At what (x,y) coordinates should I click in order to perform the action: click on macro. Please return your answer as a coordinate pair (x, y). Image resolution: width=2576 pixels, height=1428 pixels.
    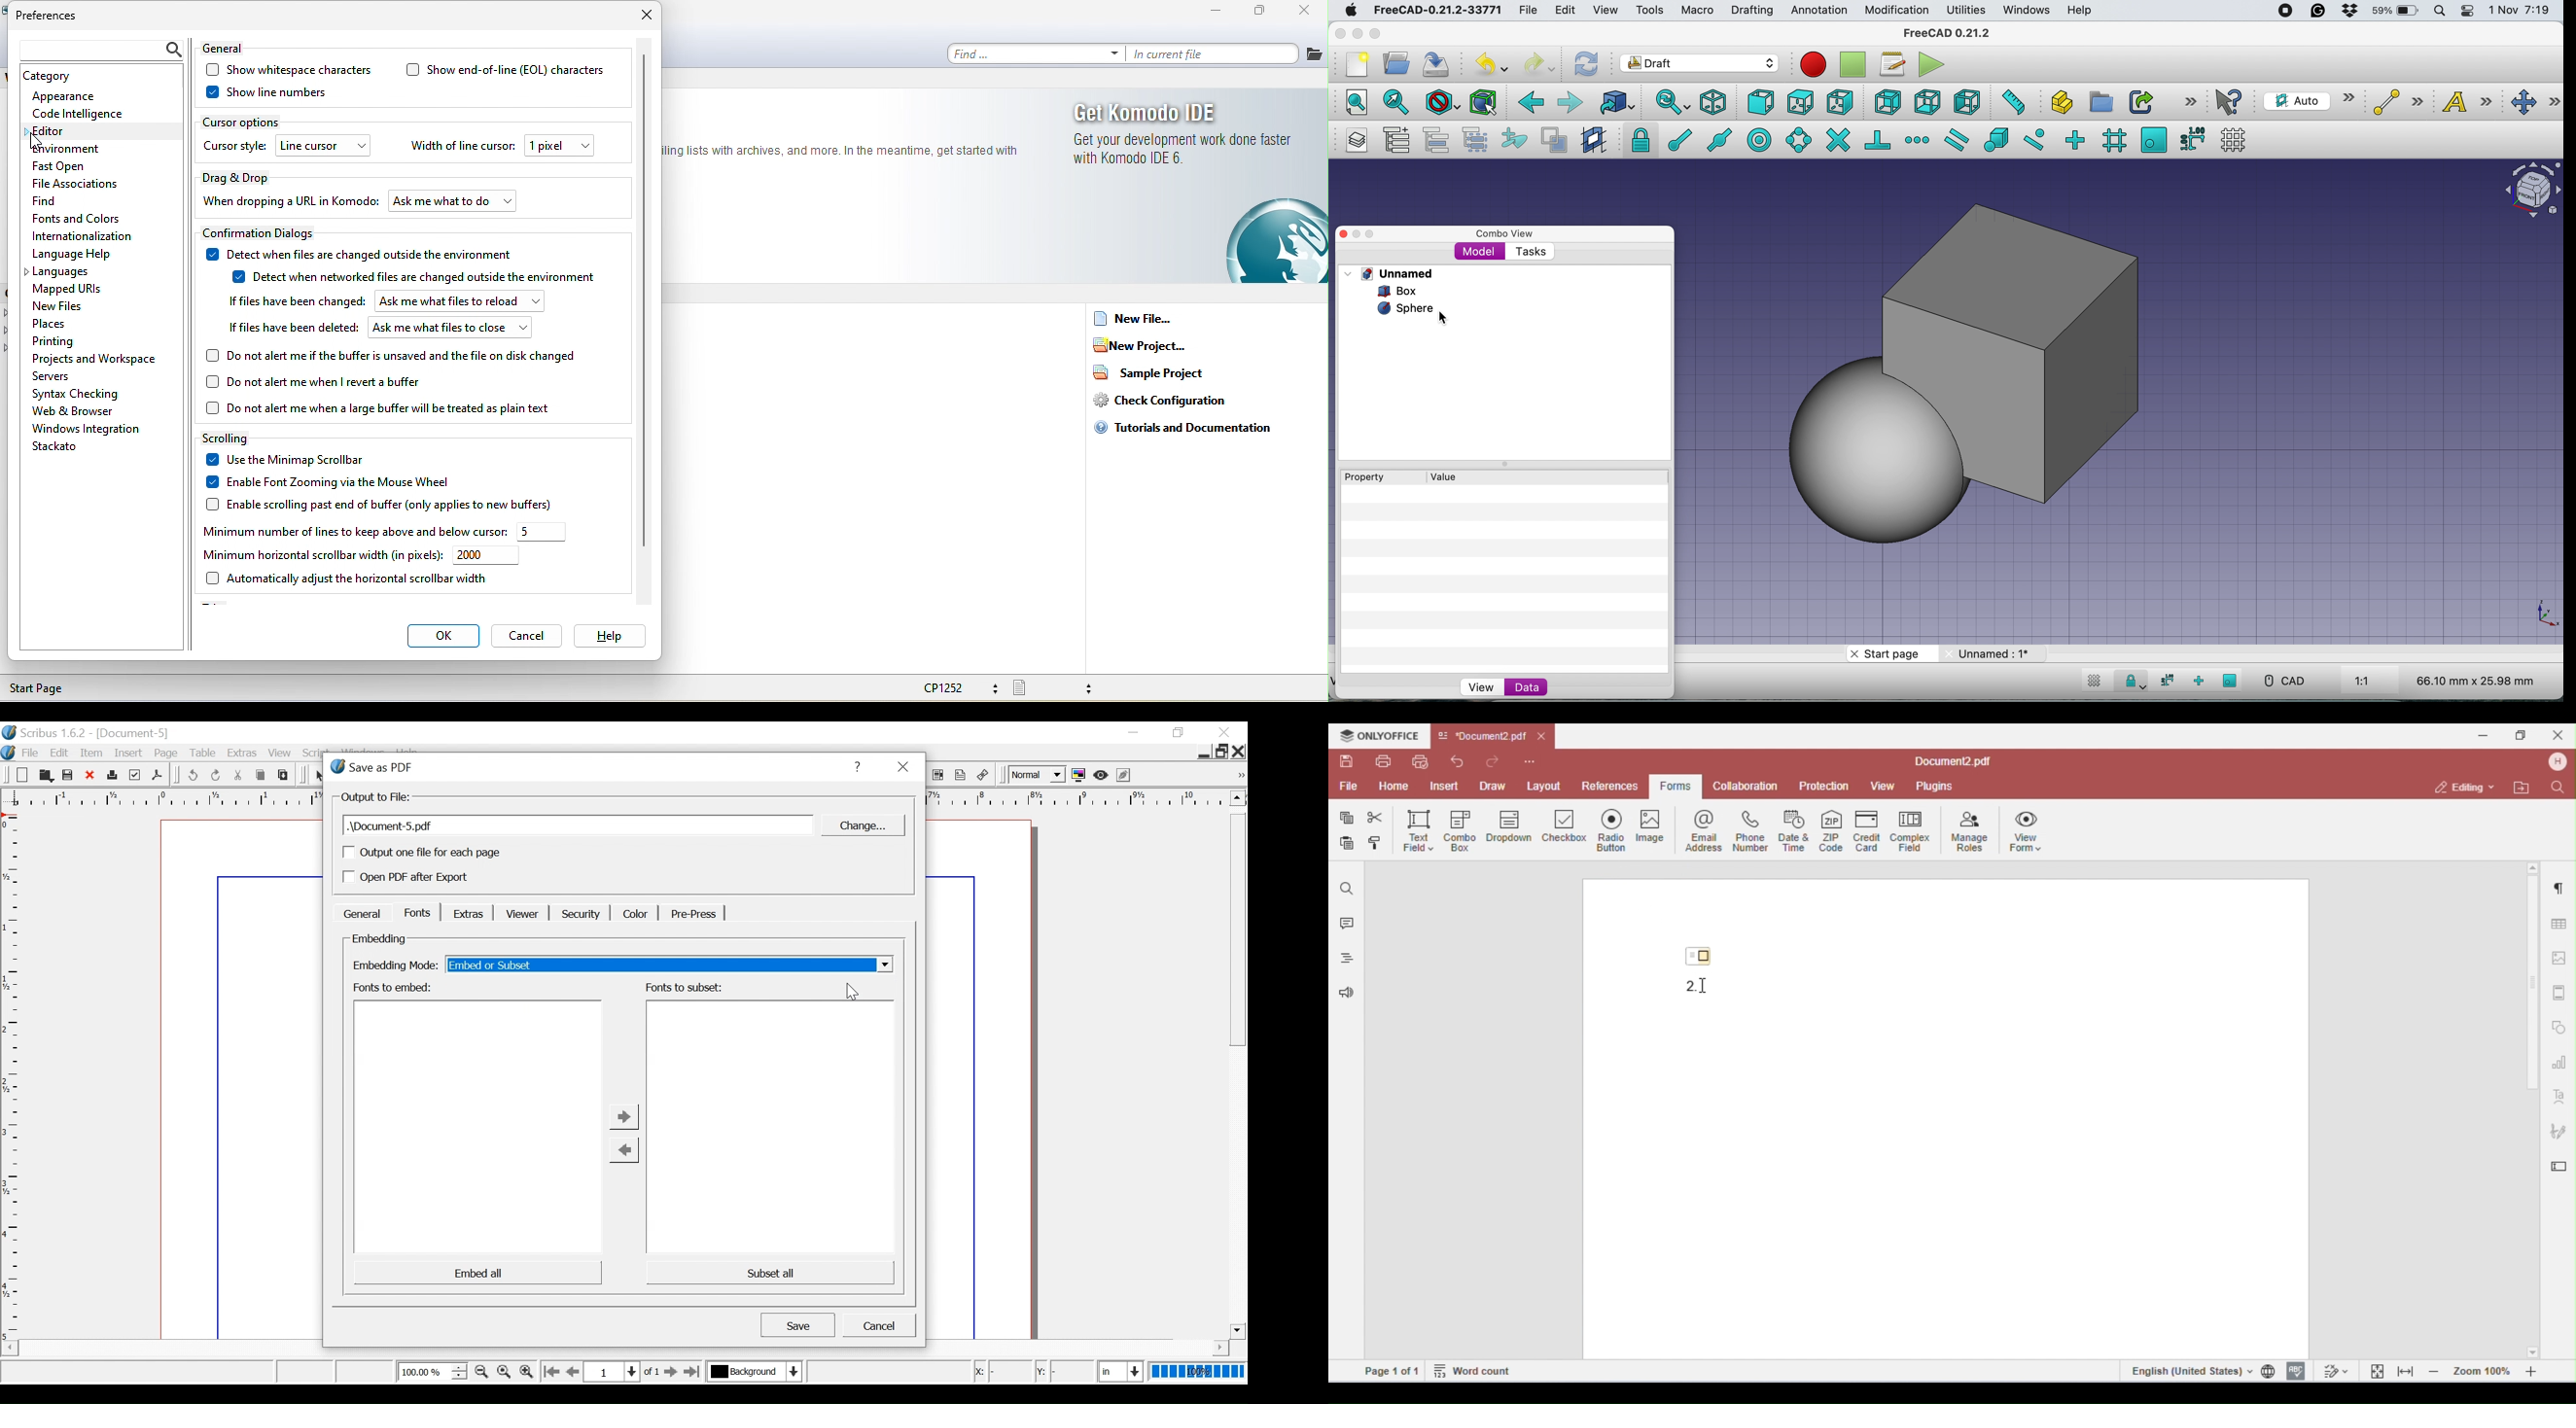
    Looking at the image, I should click on (1696, 10).